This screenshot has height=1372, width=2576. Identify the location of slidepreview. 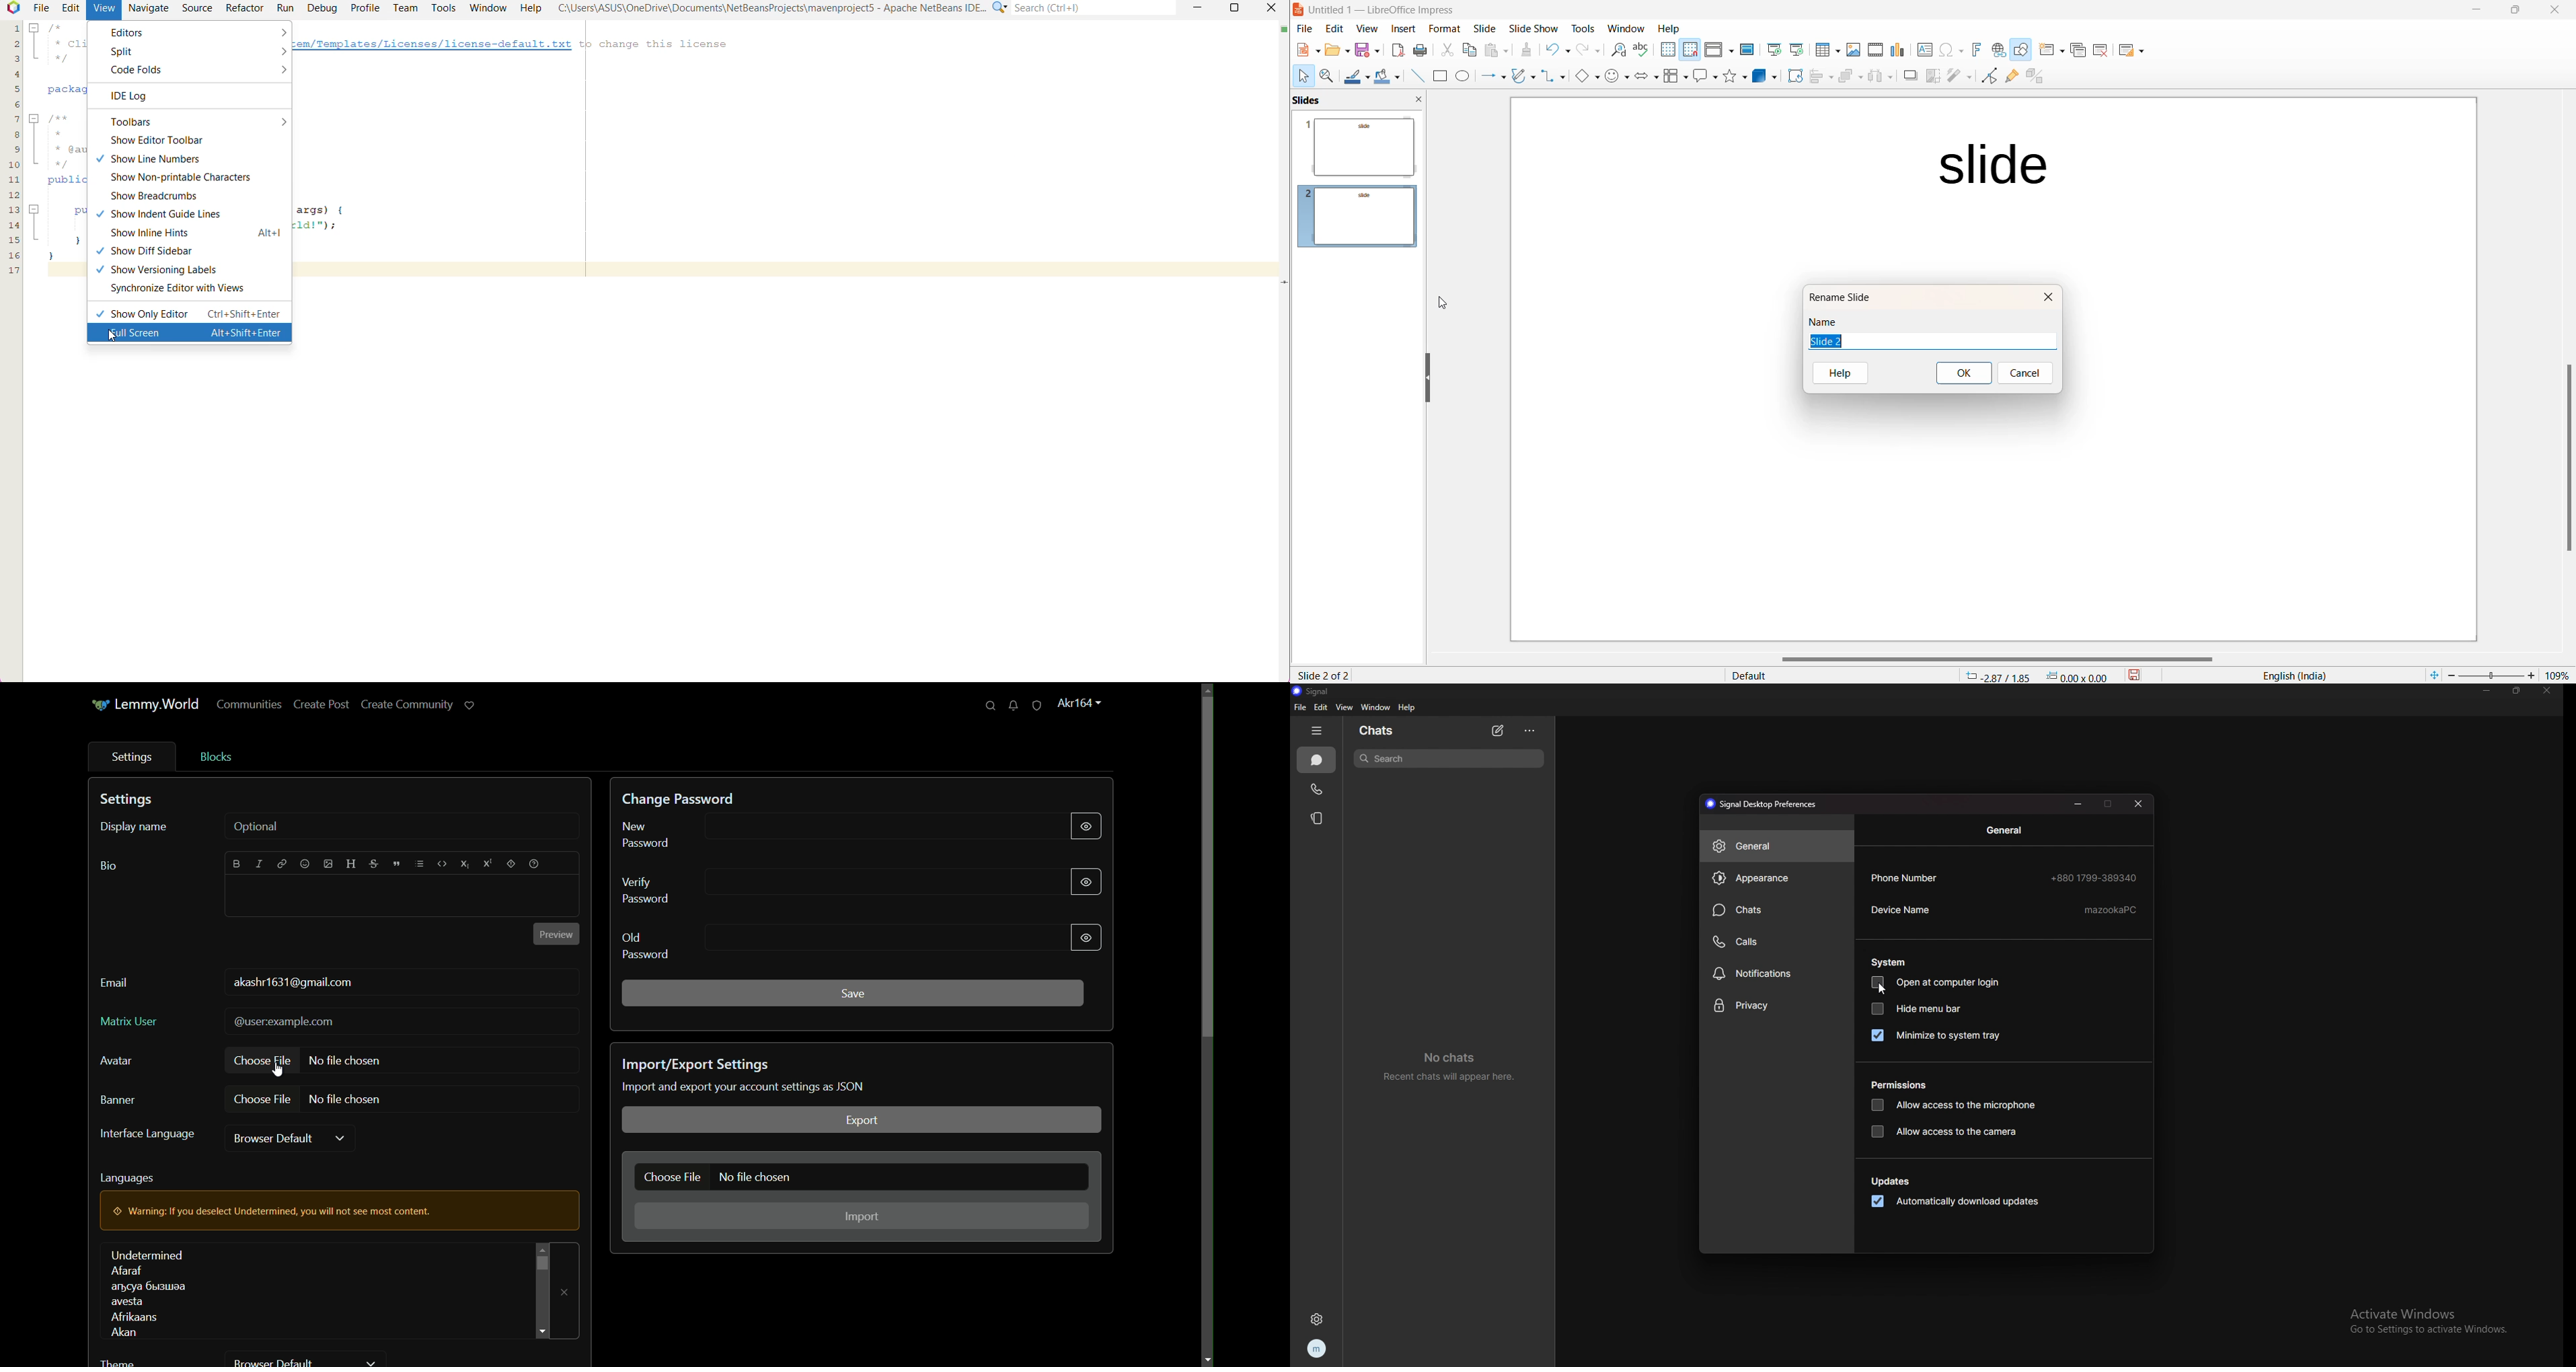
(1361, 213).